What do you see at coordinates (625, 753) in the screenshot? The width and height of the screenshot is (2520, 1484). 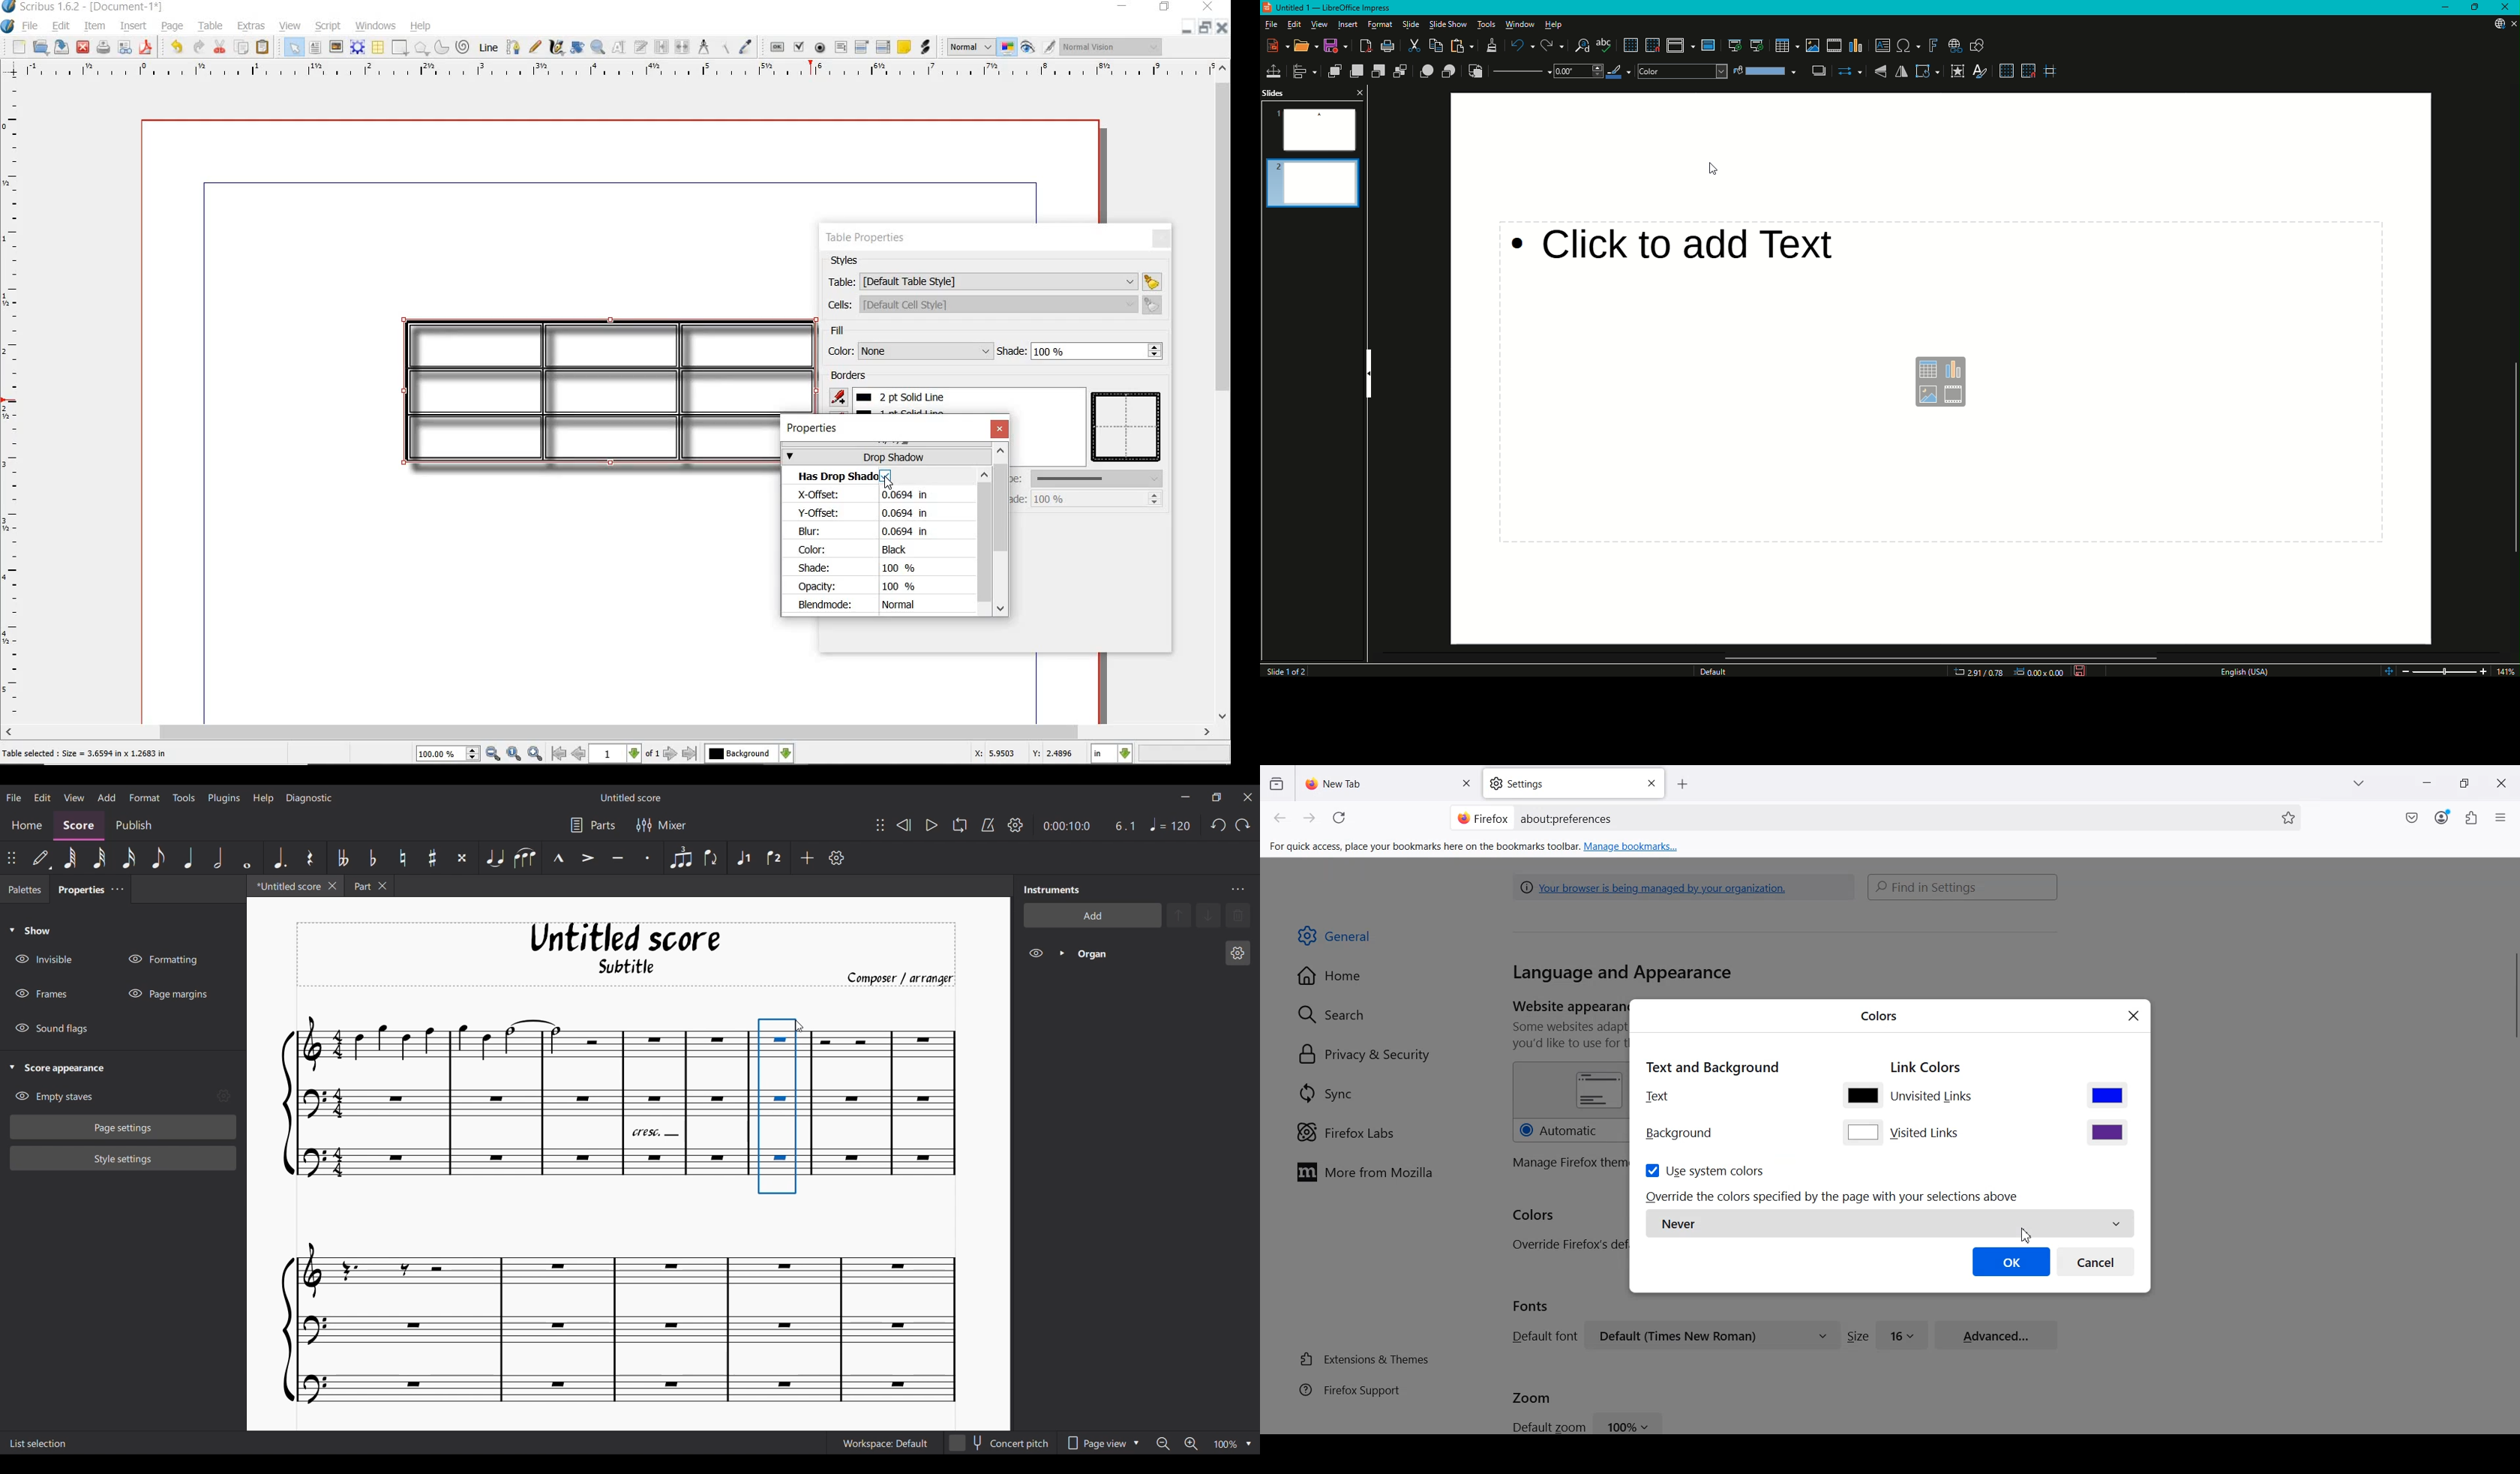 I see `select current page` at bounding box center [625, 753].